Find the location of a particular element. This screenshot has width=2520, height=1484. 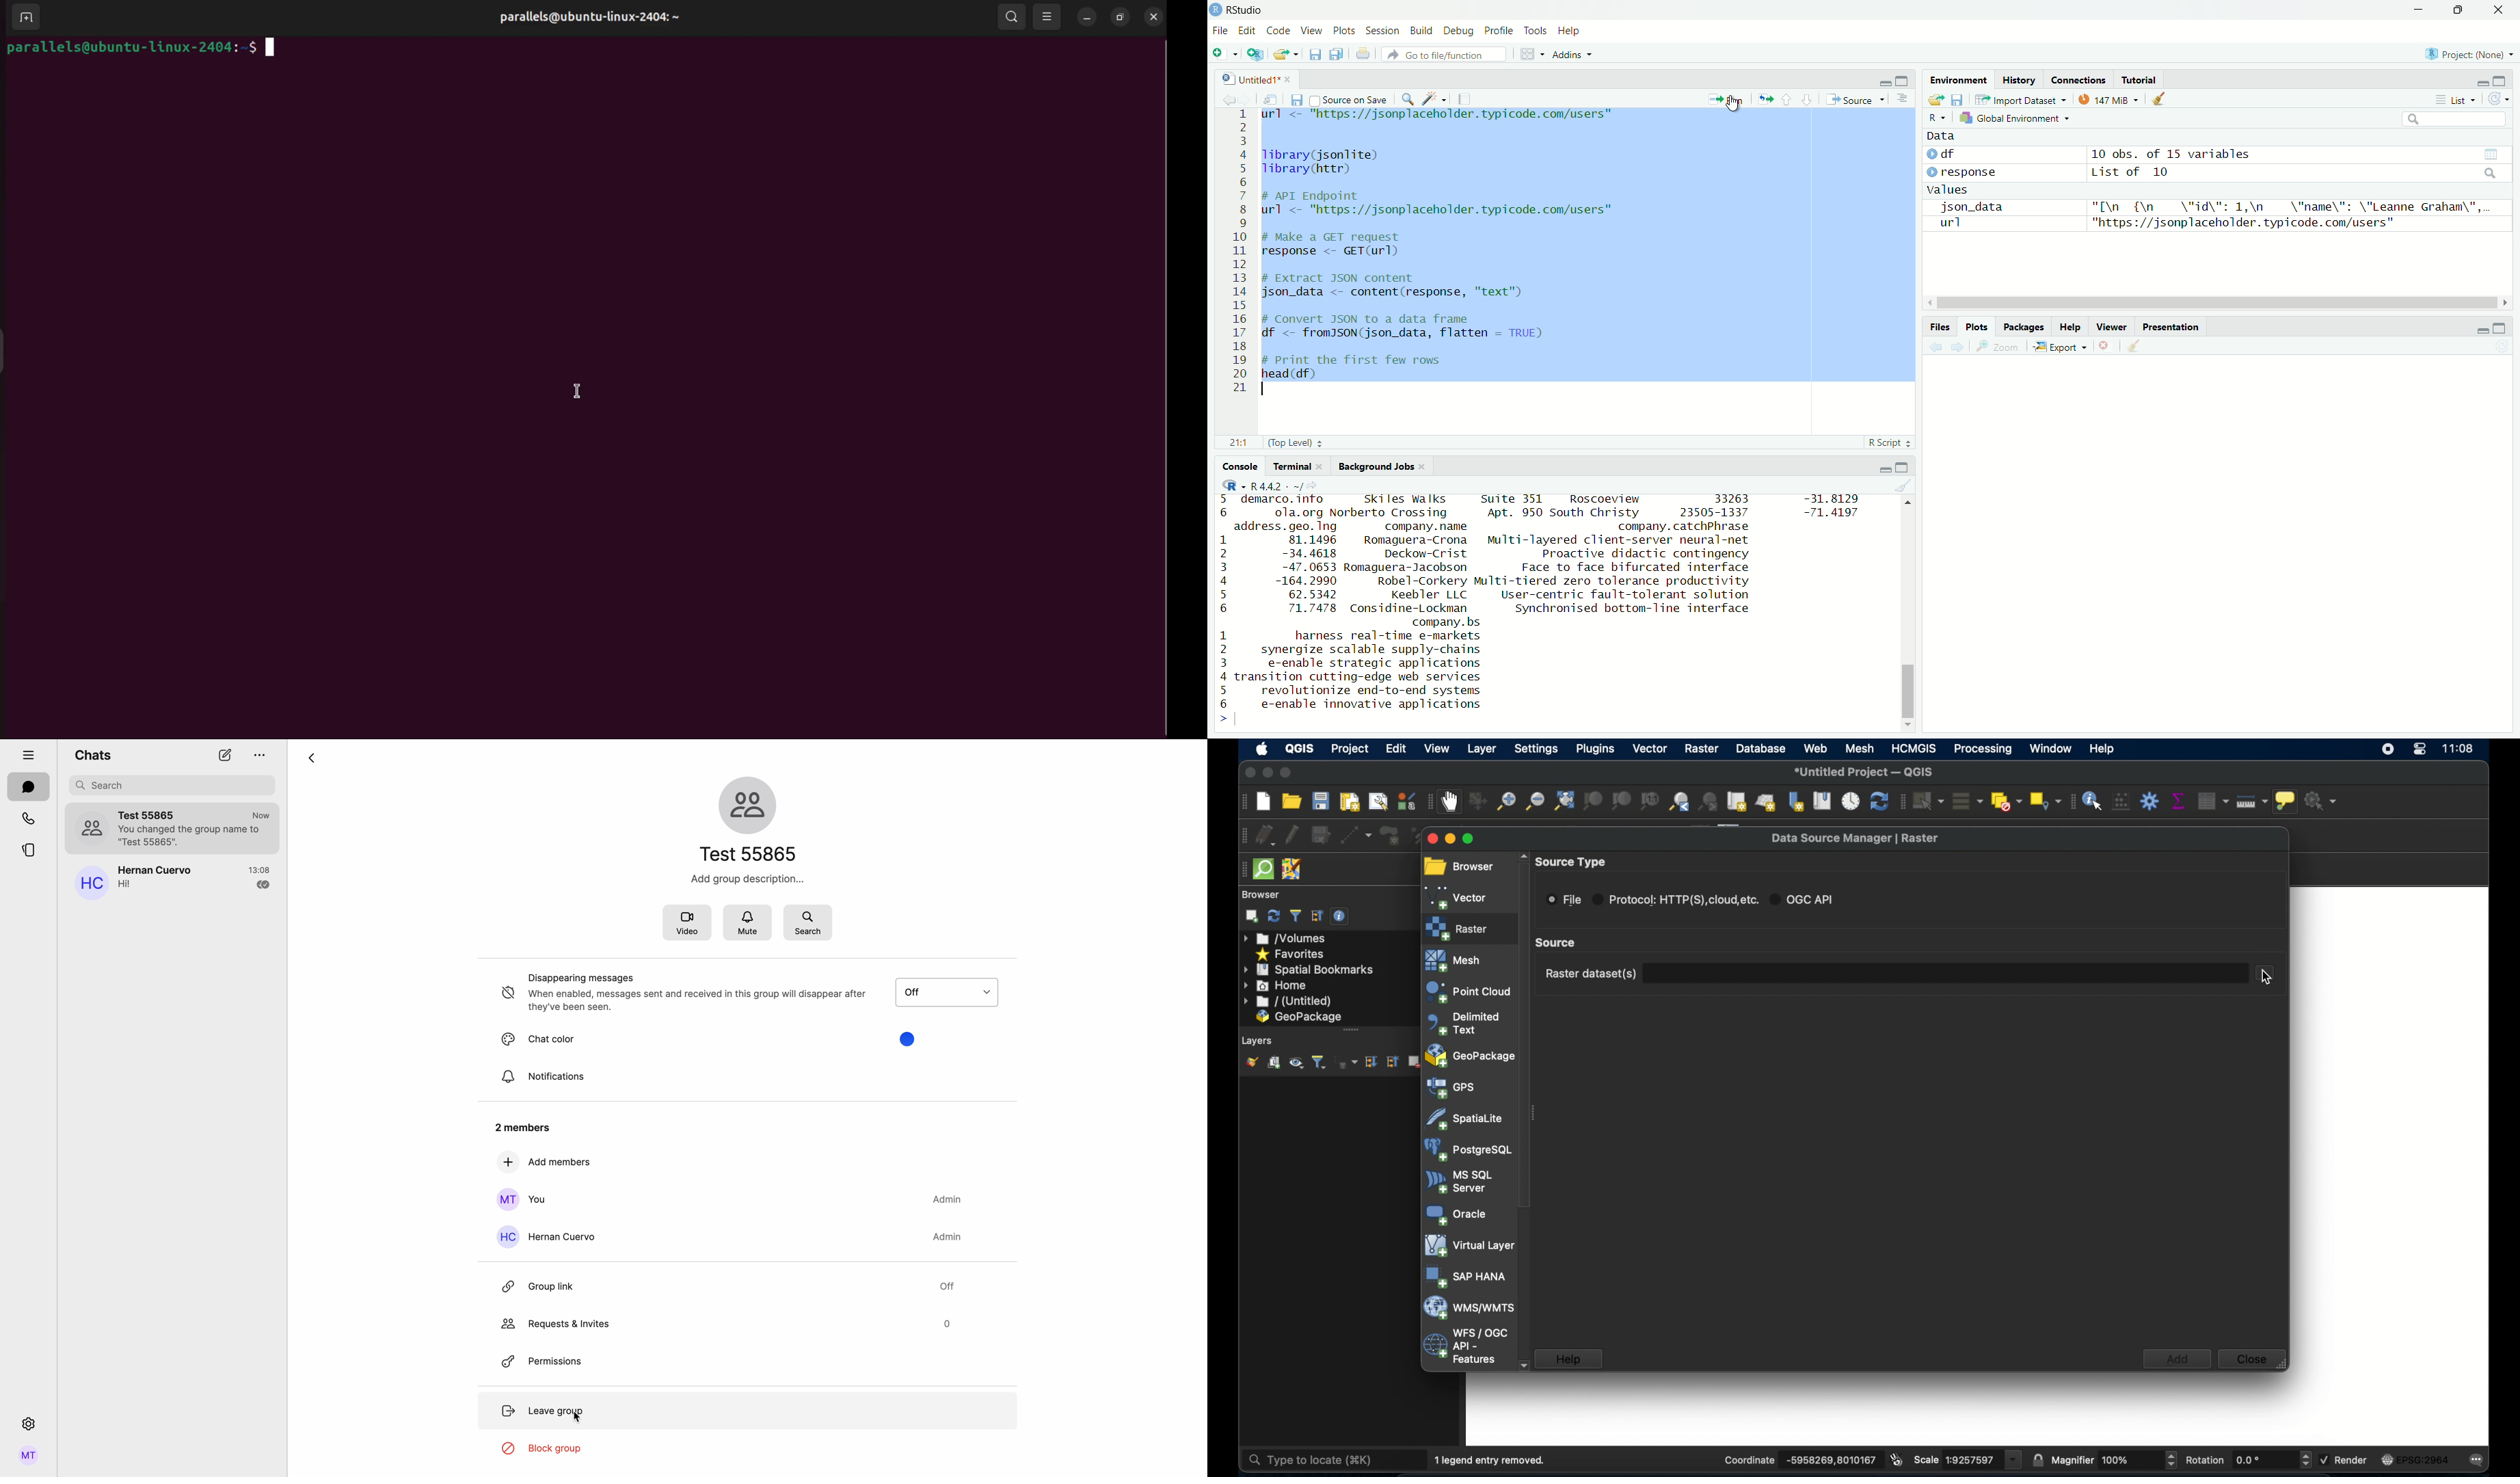

Go to next section is located at coordinates (1806, 101).